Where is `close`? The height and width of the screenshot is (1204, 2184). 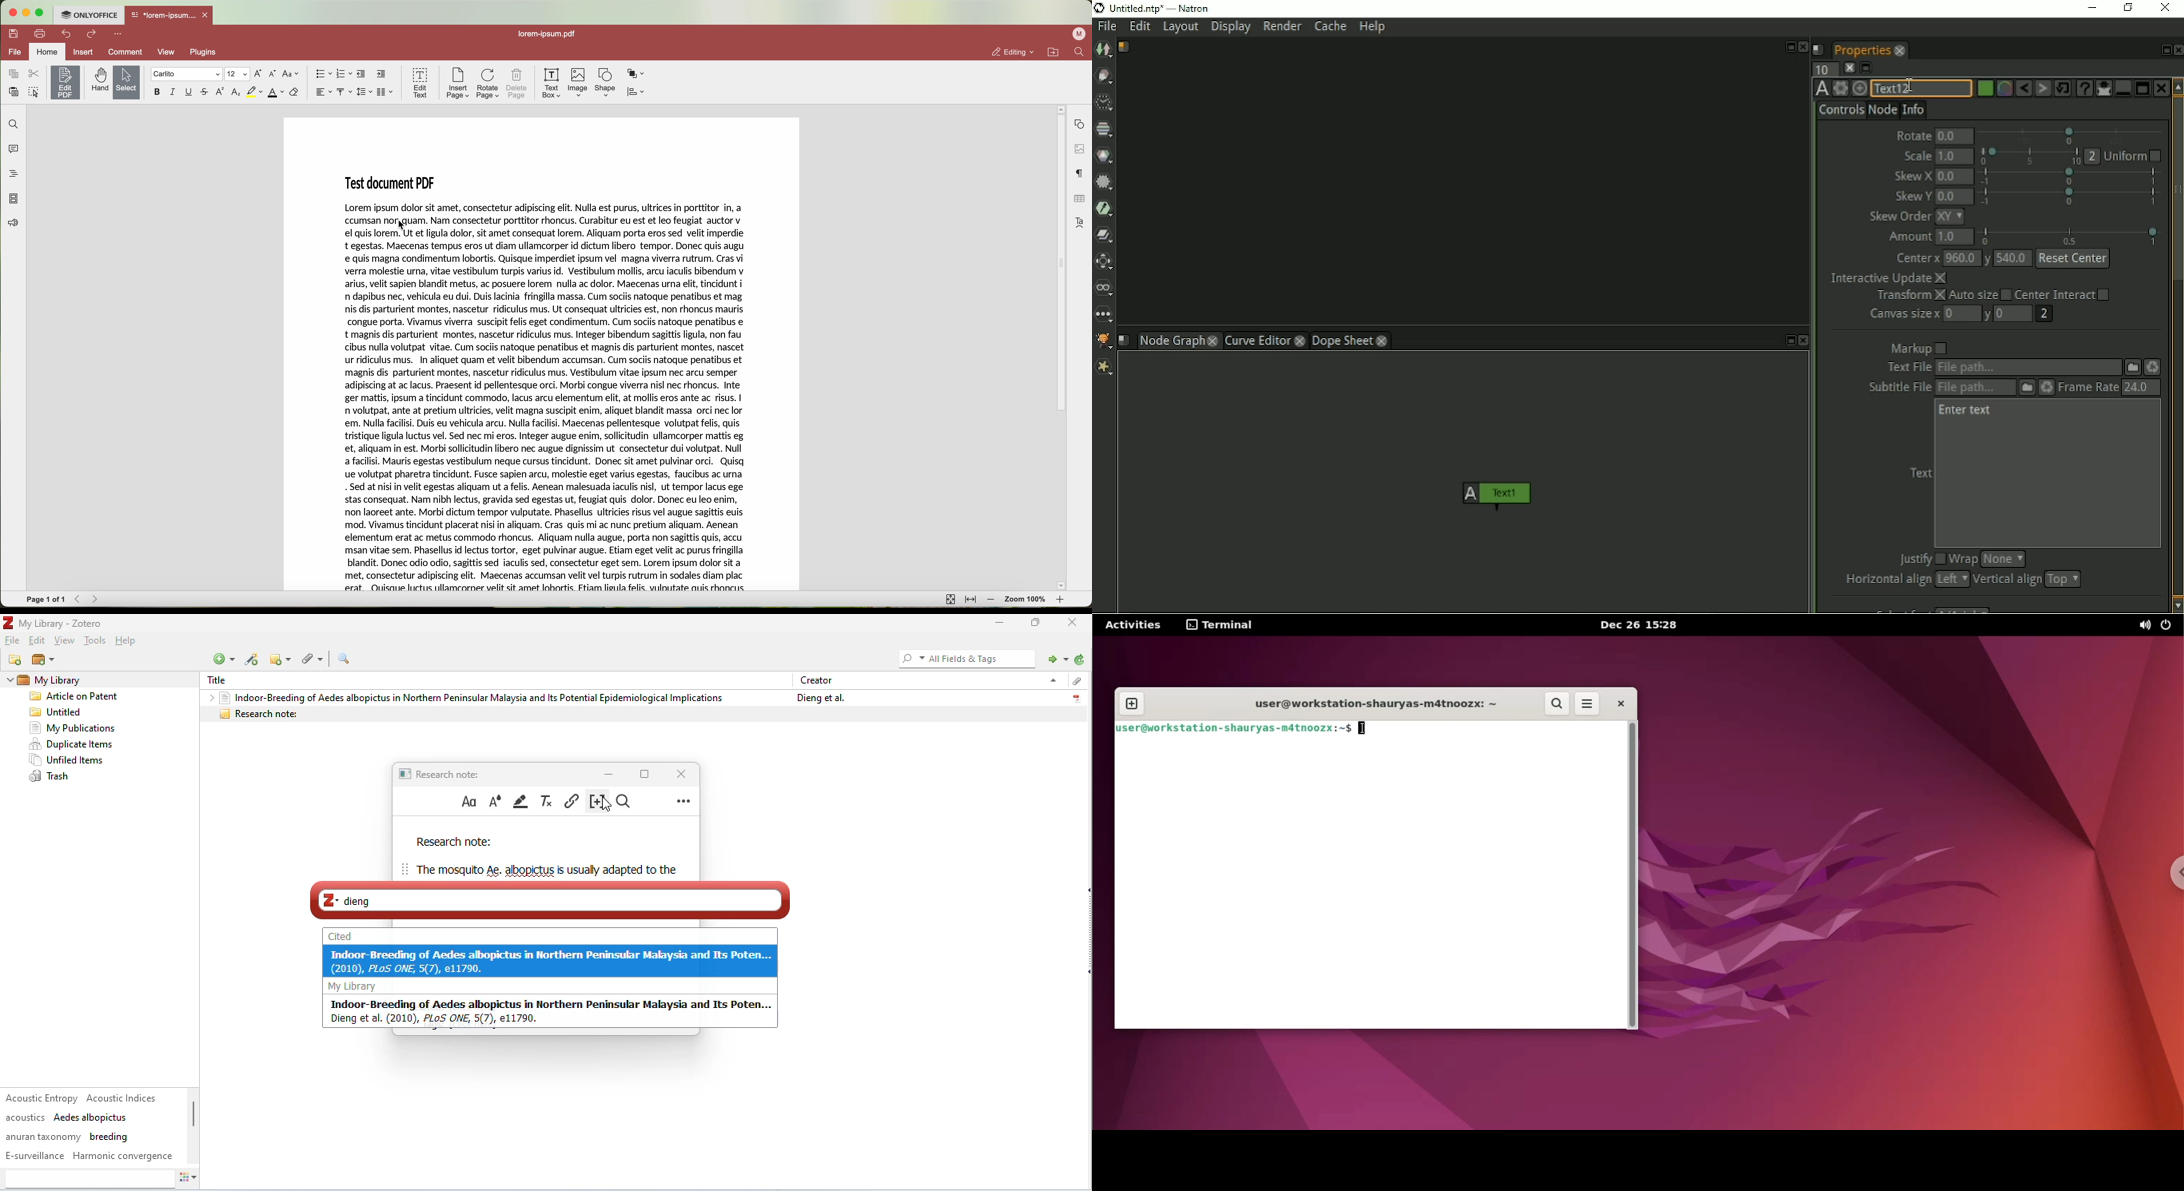 close is located at coordinates (679, 773).